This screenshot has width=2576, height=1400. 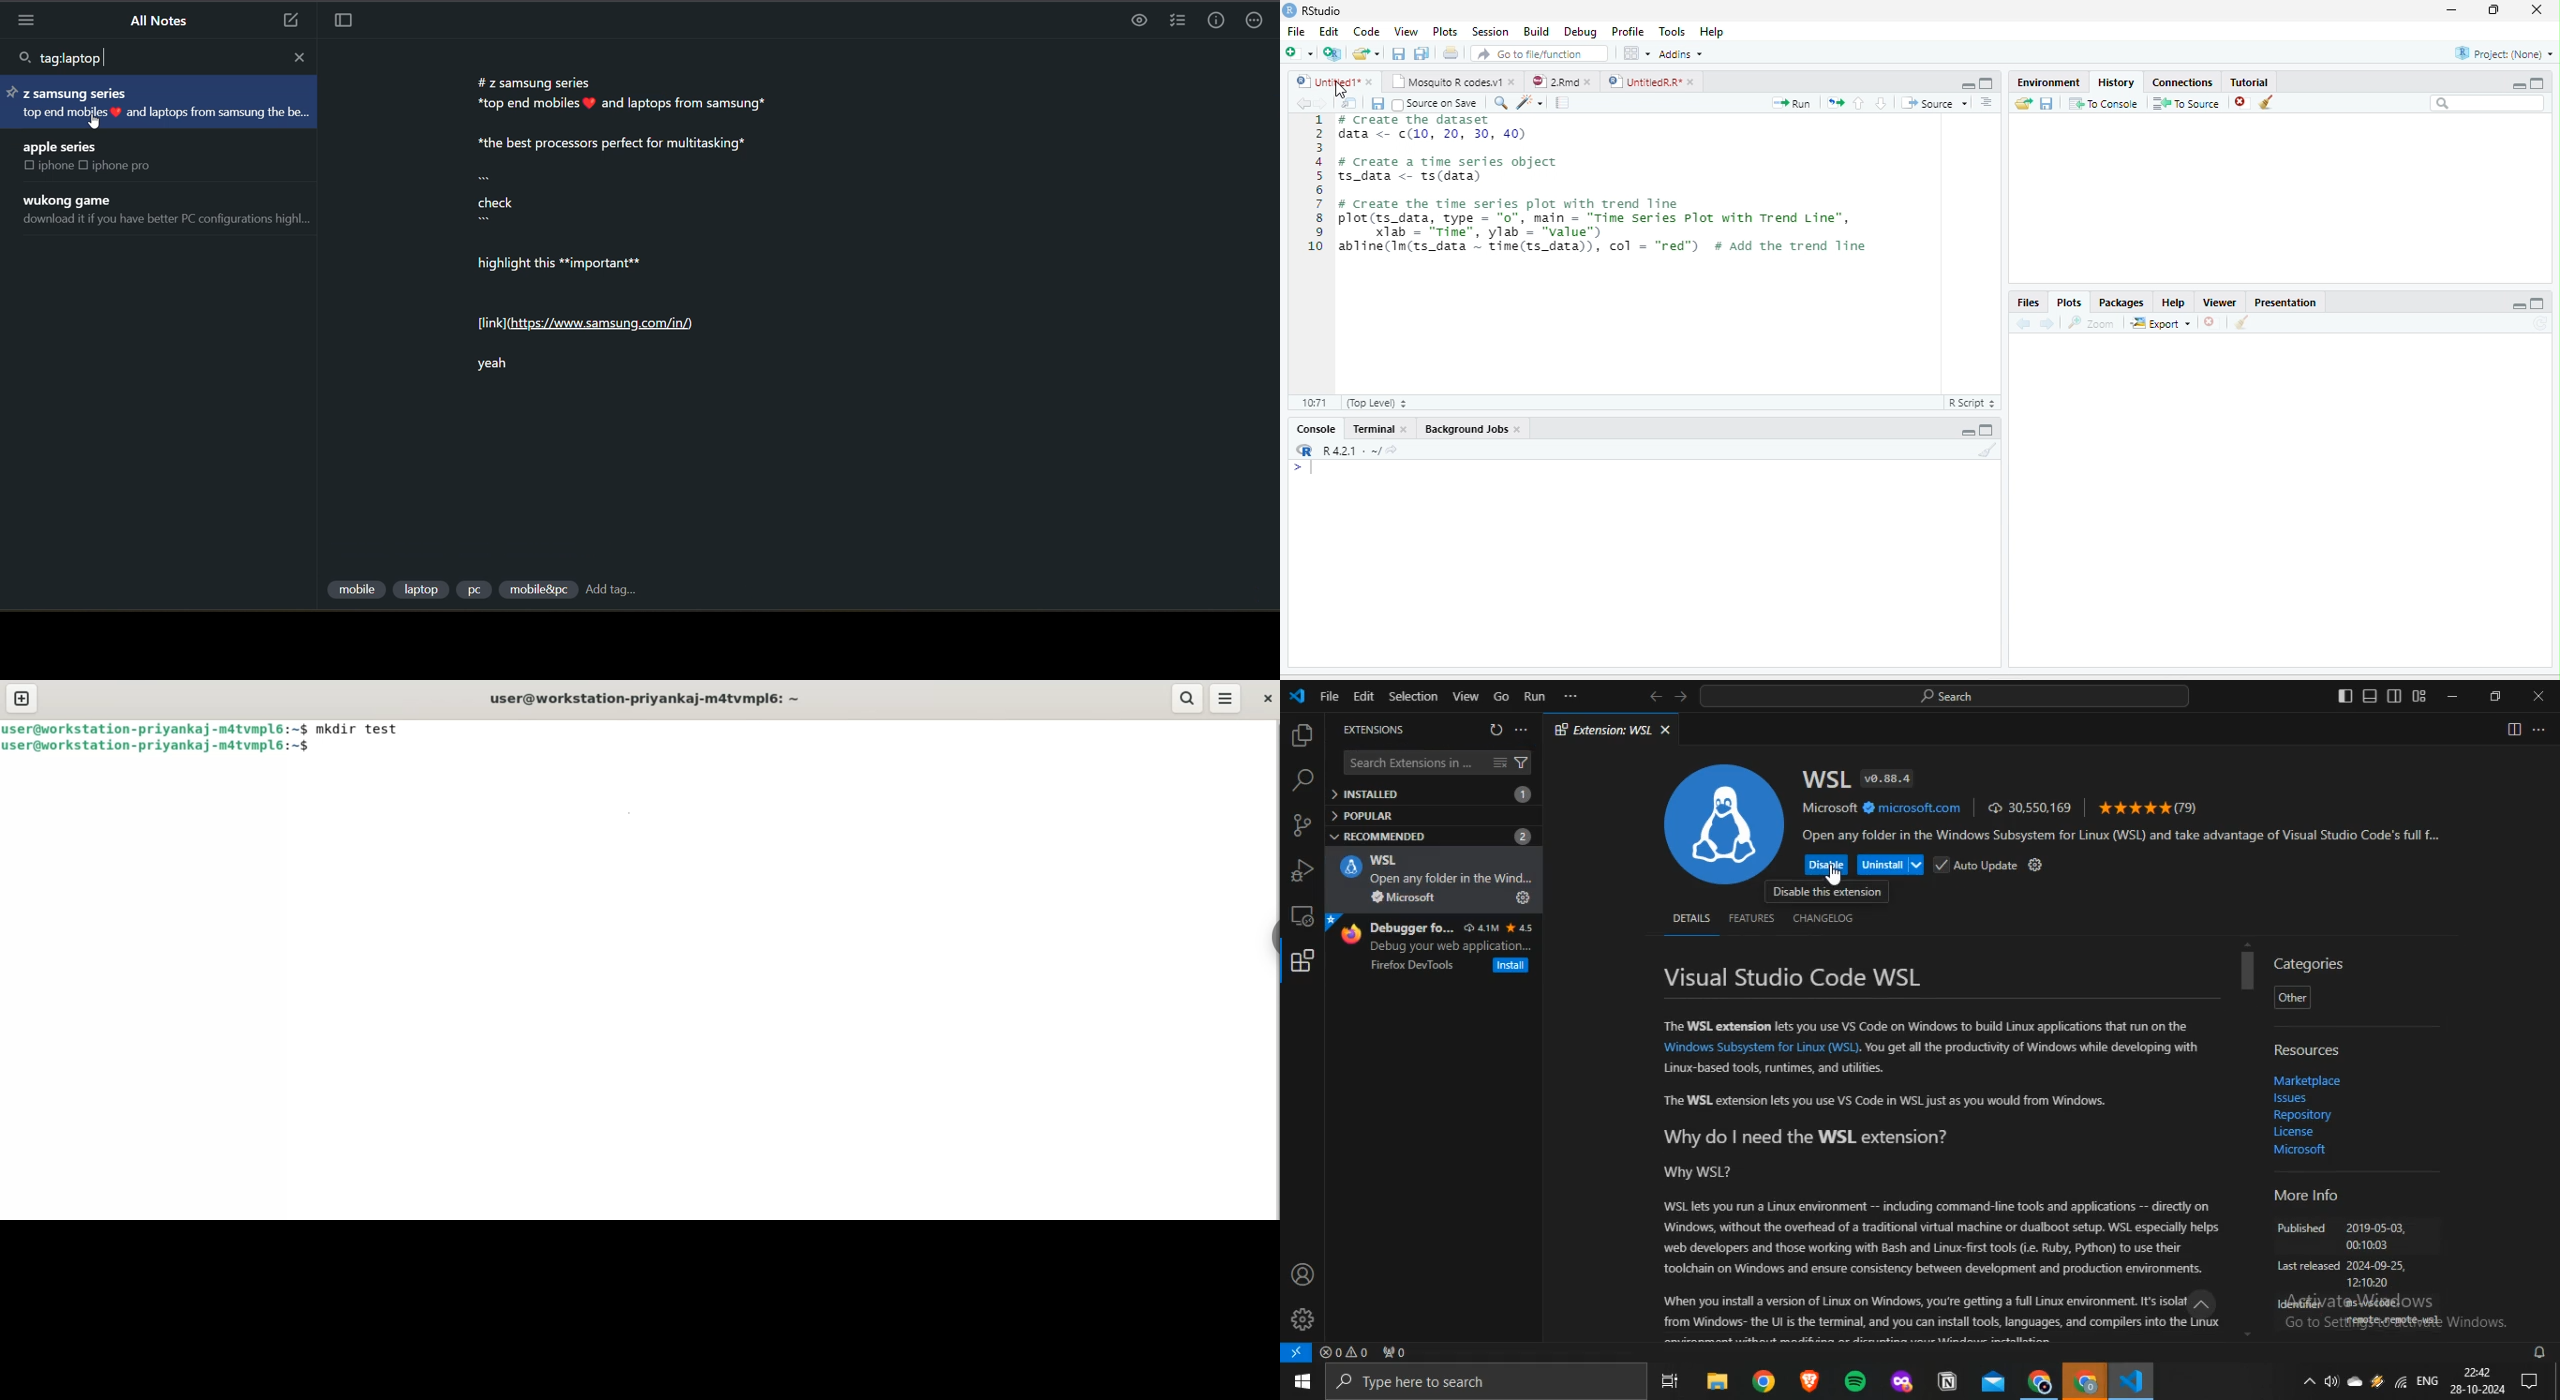 I want to click on toggle focus mode, so click(x=348, y=23).